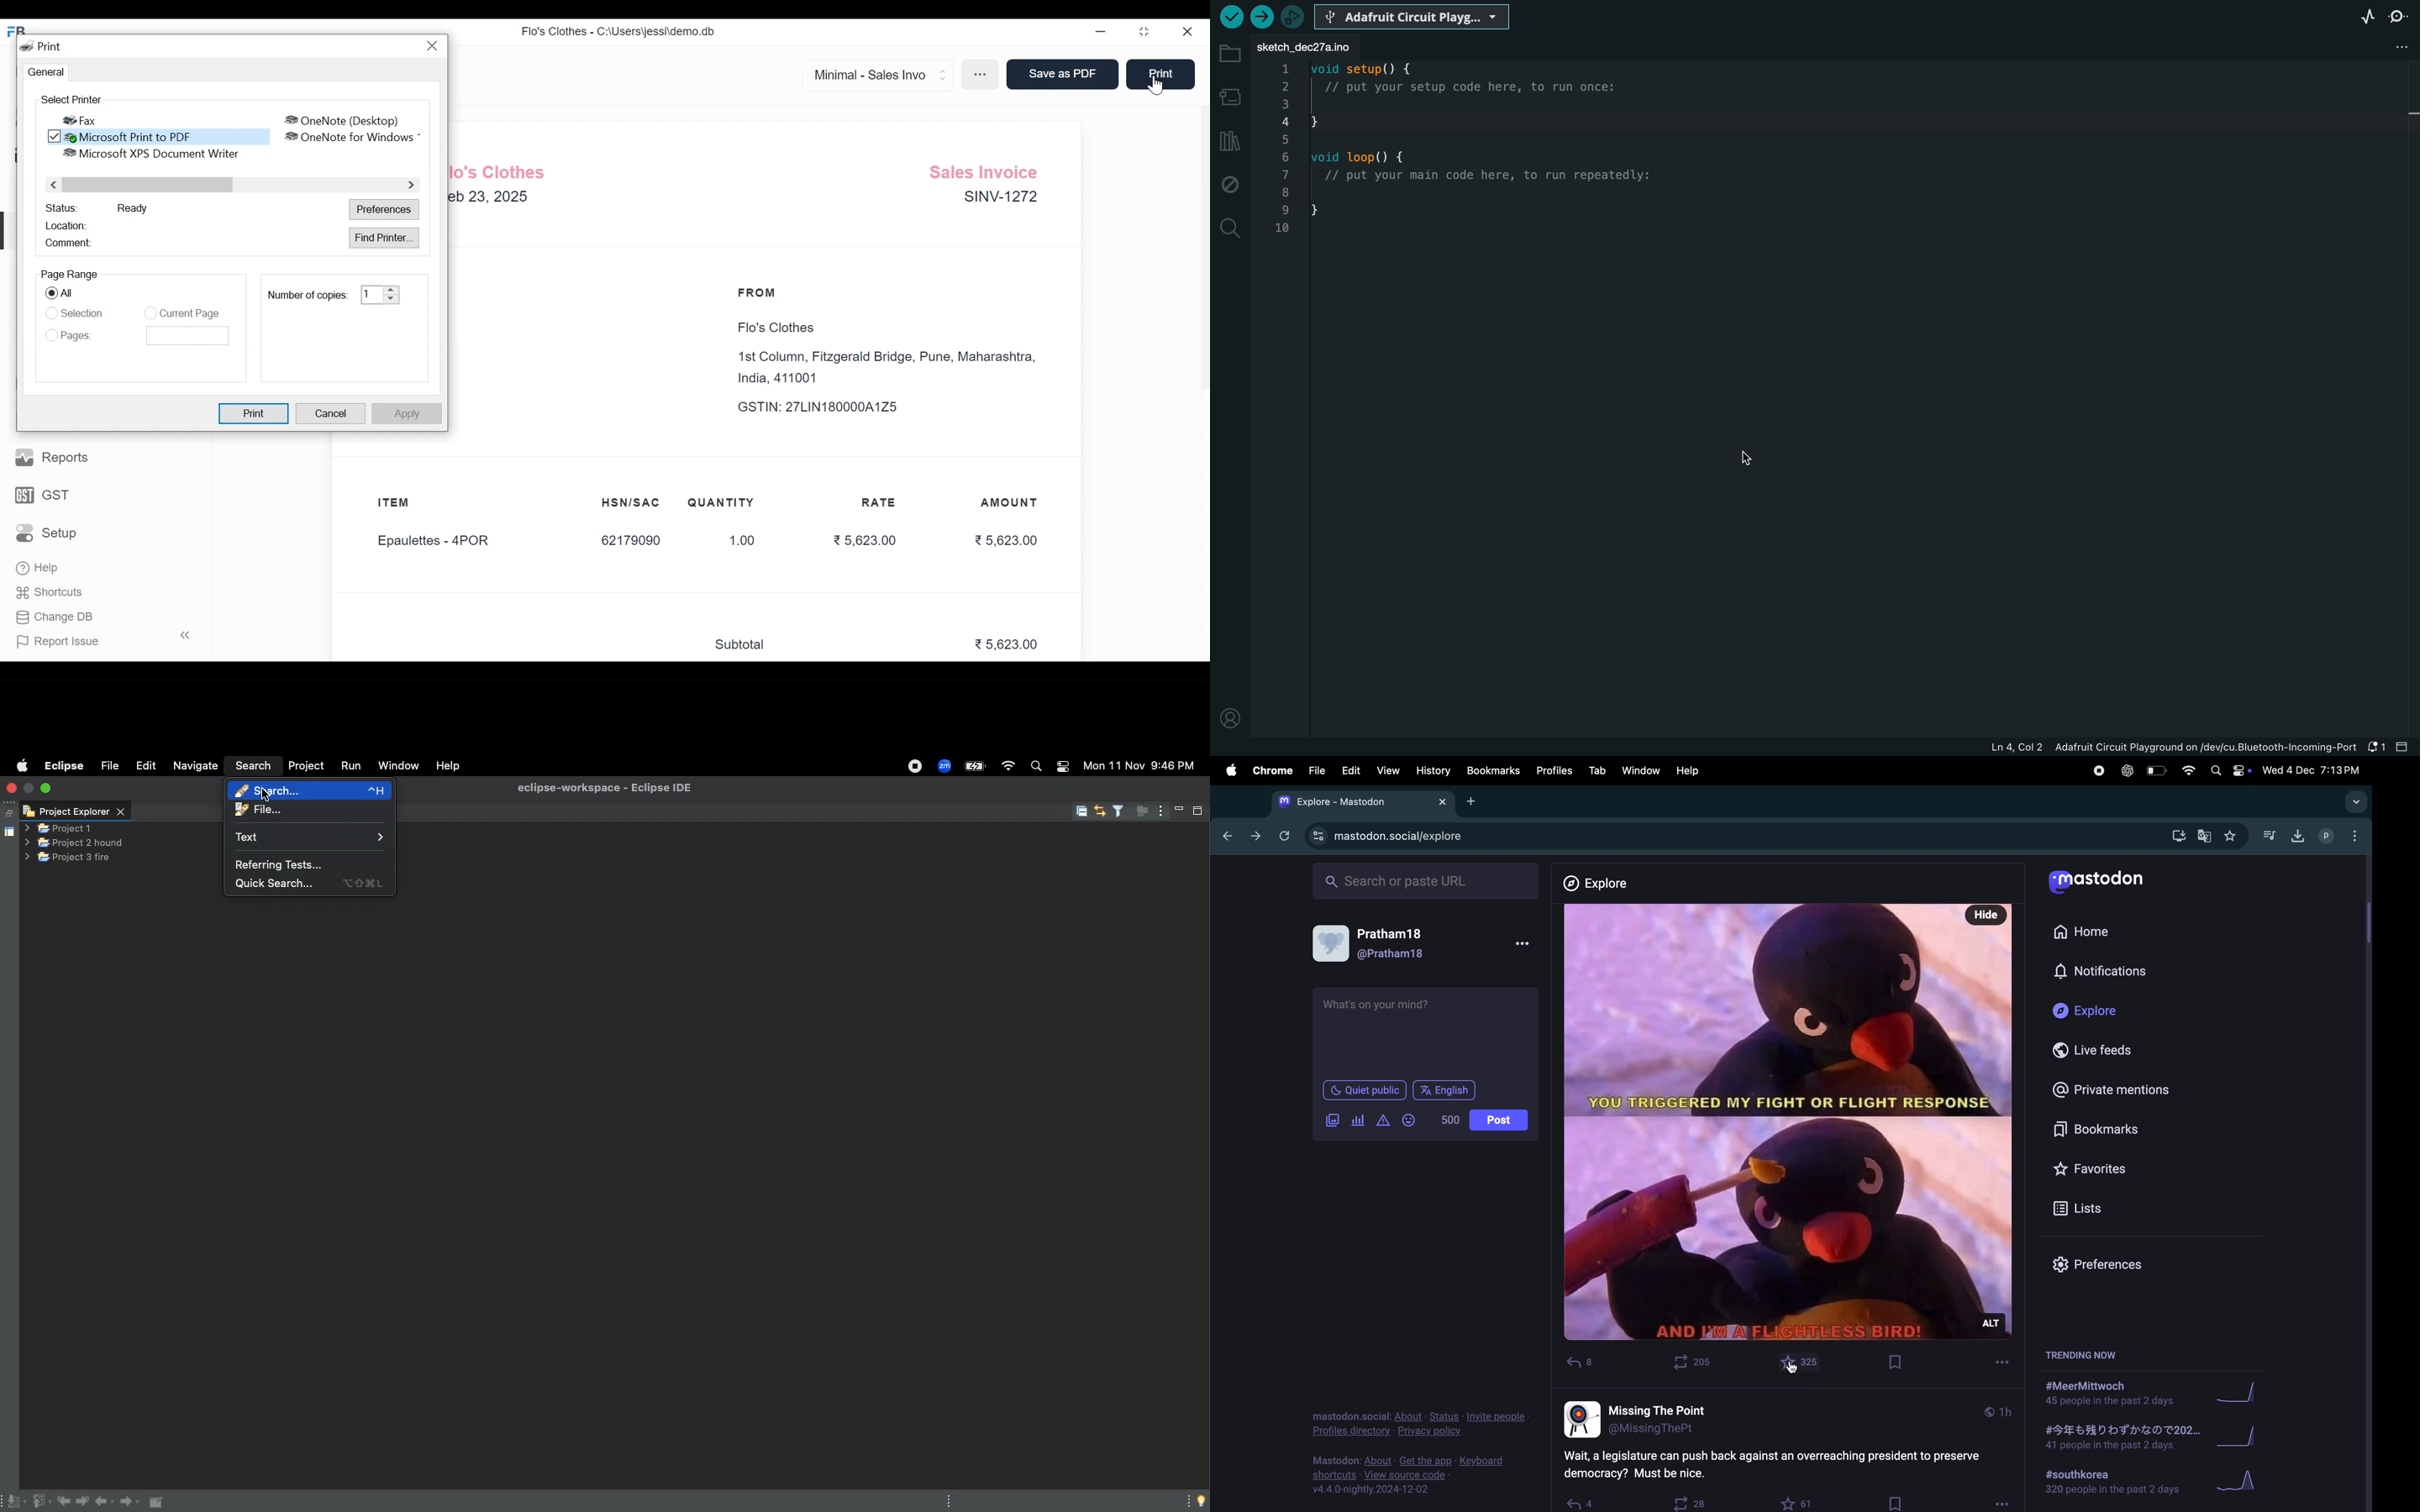 Image resolution: width=2436 pixels, height=1512 pixels. I want to click on chatgpt, so click(2125, 770).